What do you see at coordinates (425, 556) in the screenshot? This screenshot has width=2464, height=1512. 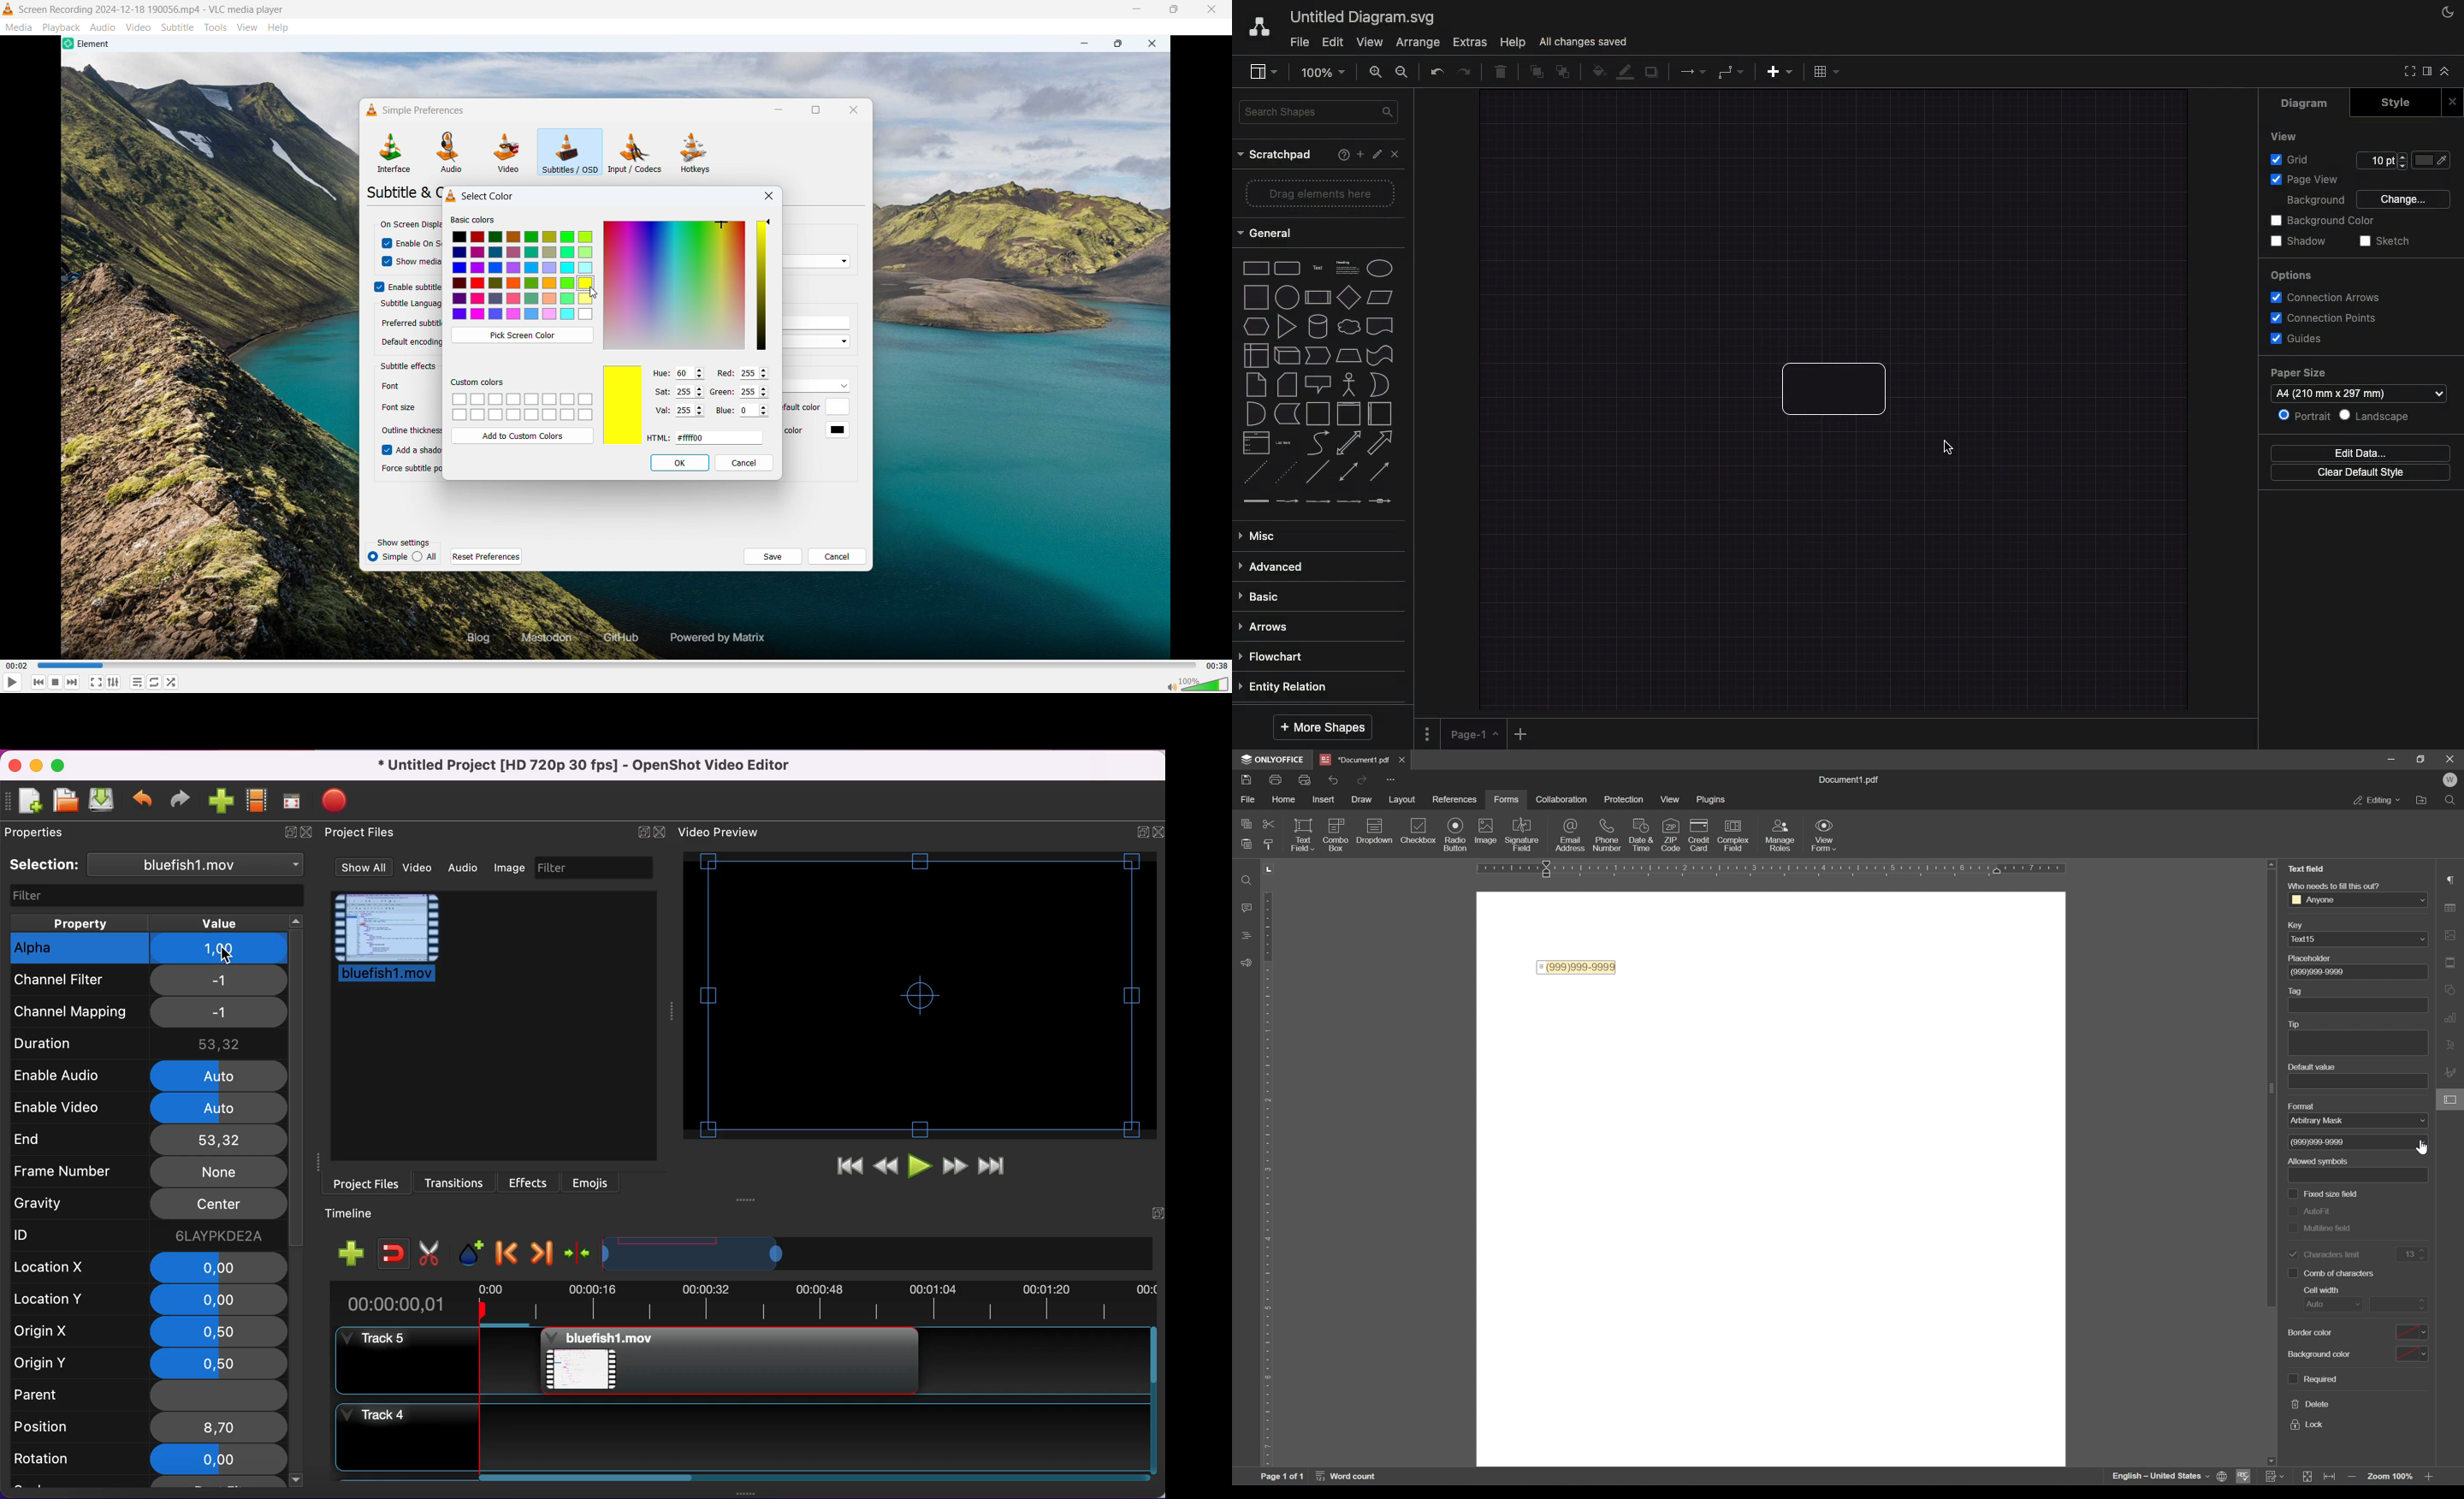 I see `all ` at bounding box center [425, 556].